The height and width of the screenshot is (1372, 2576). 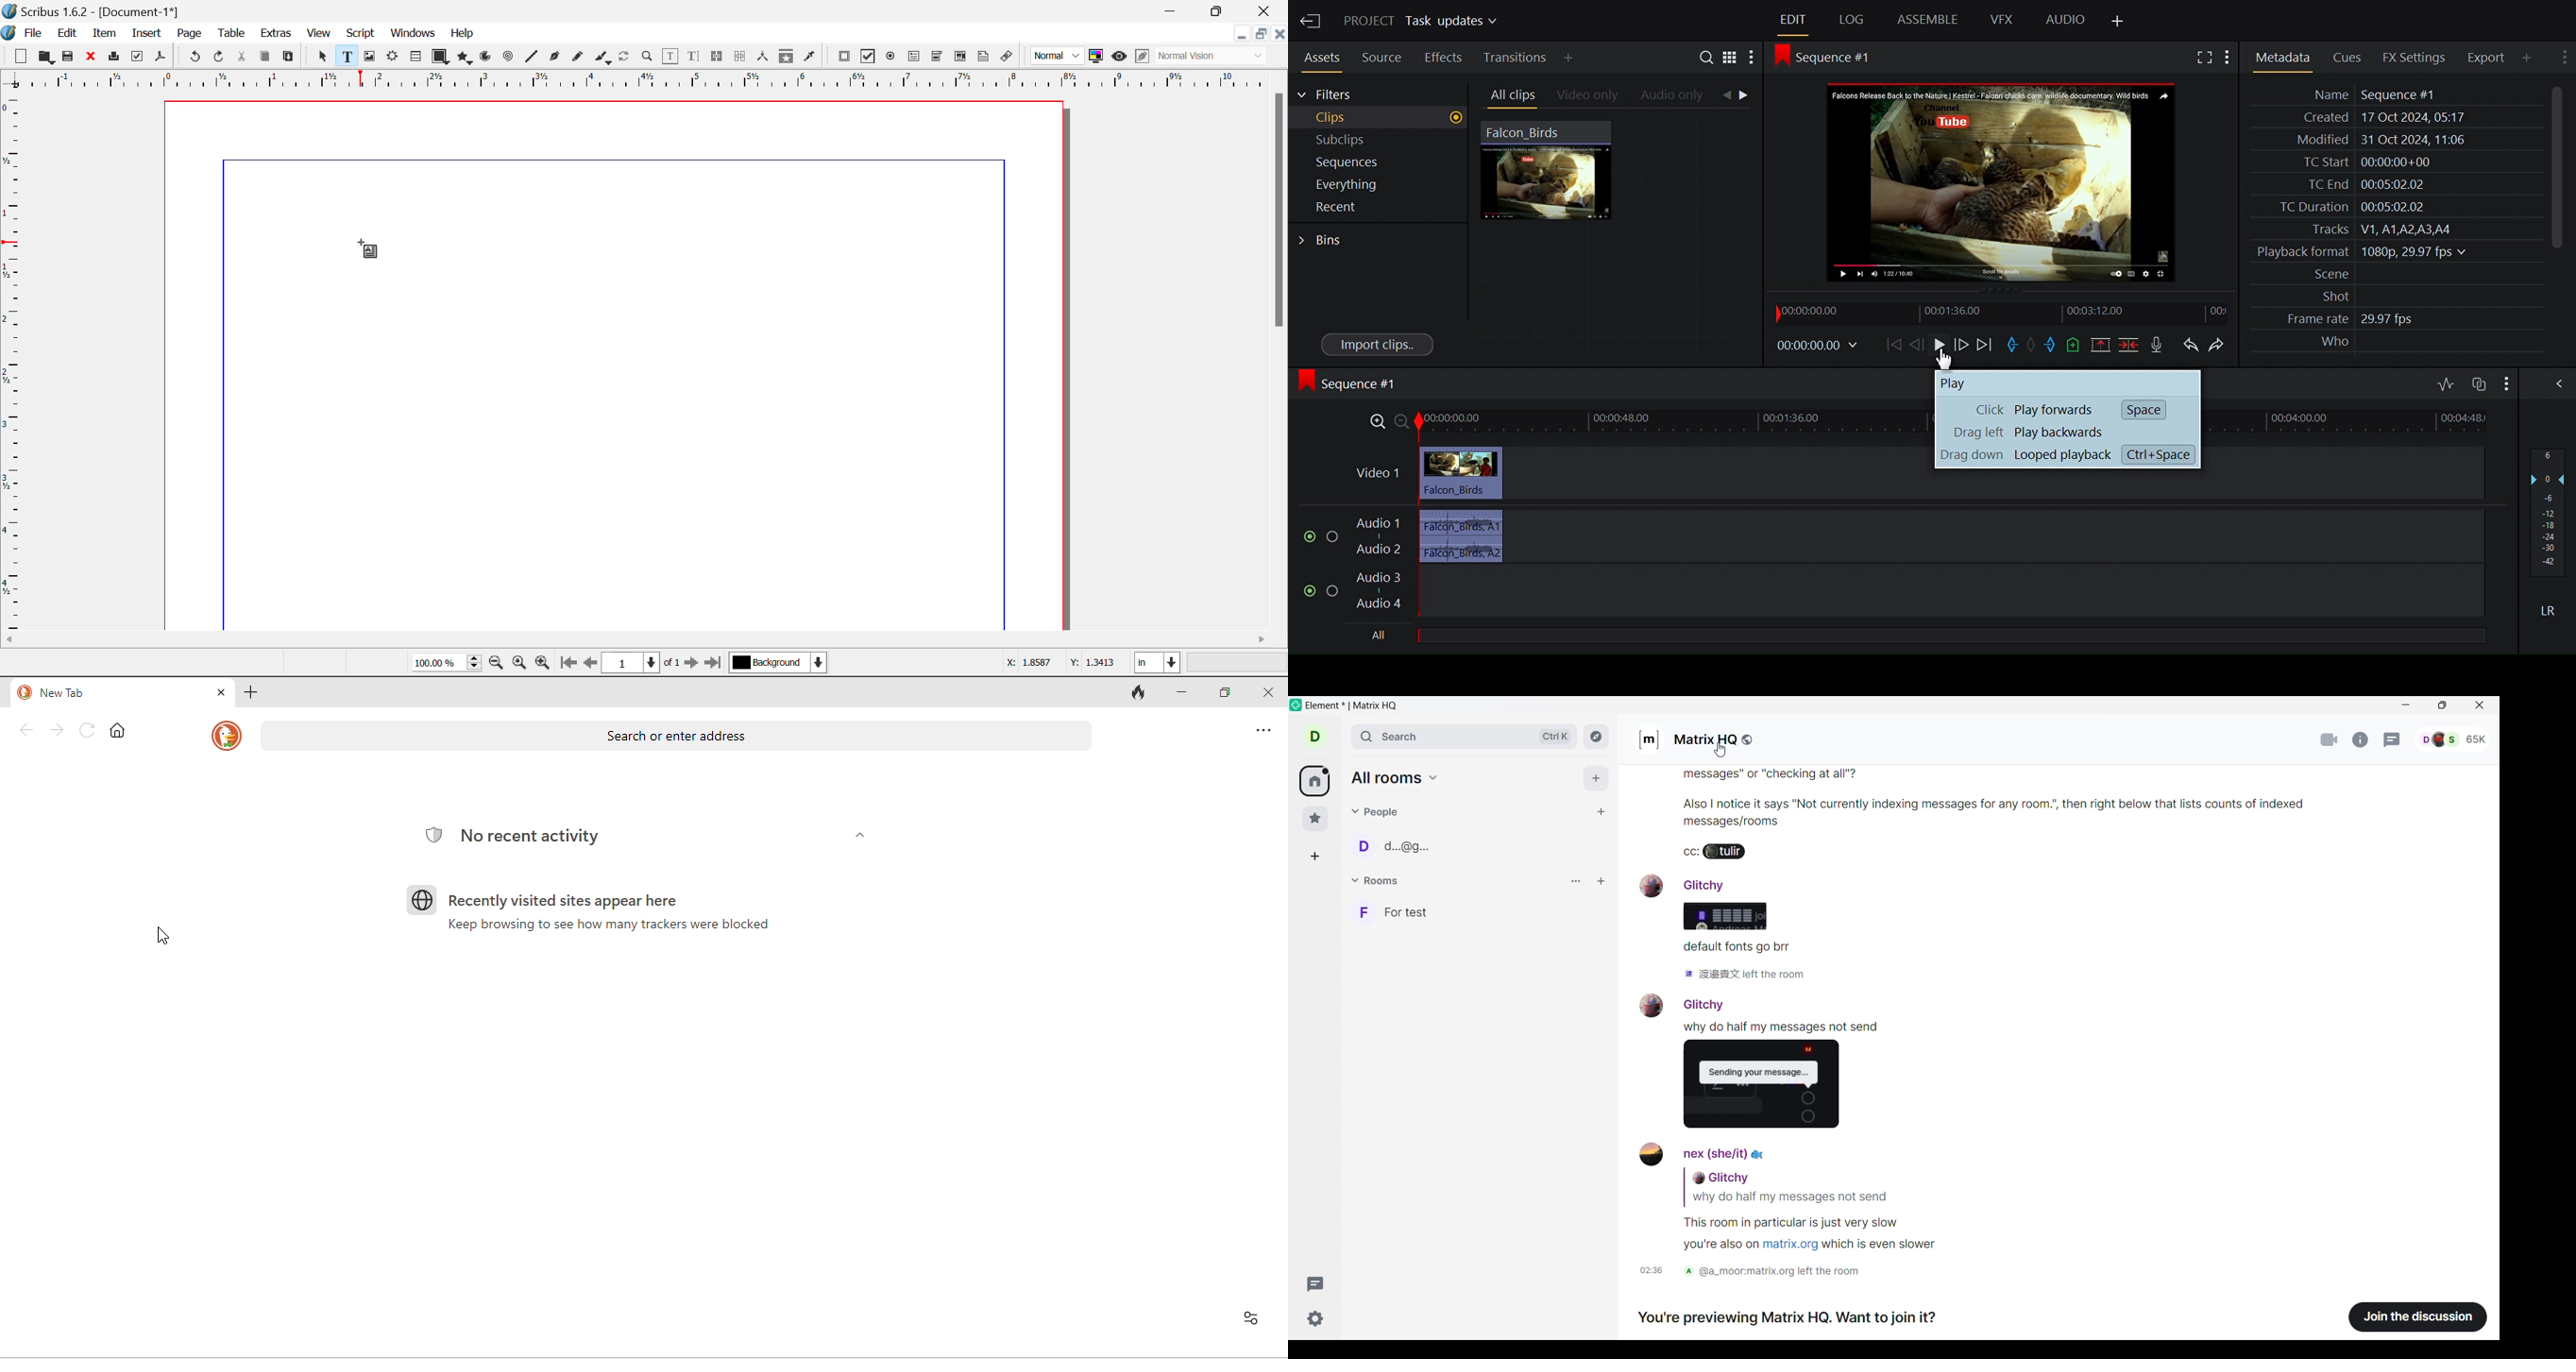 What do you see at coordinates (1311, 22) in the screenshot?
I see `Exit Current Project` at bounding box center [1311, 22].